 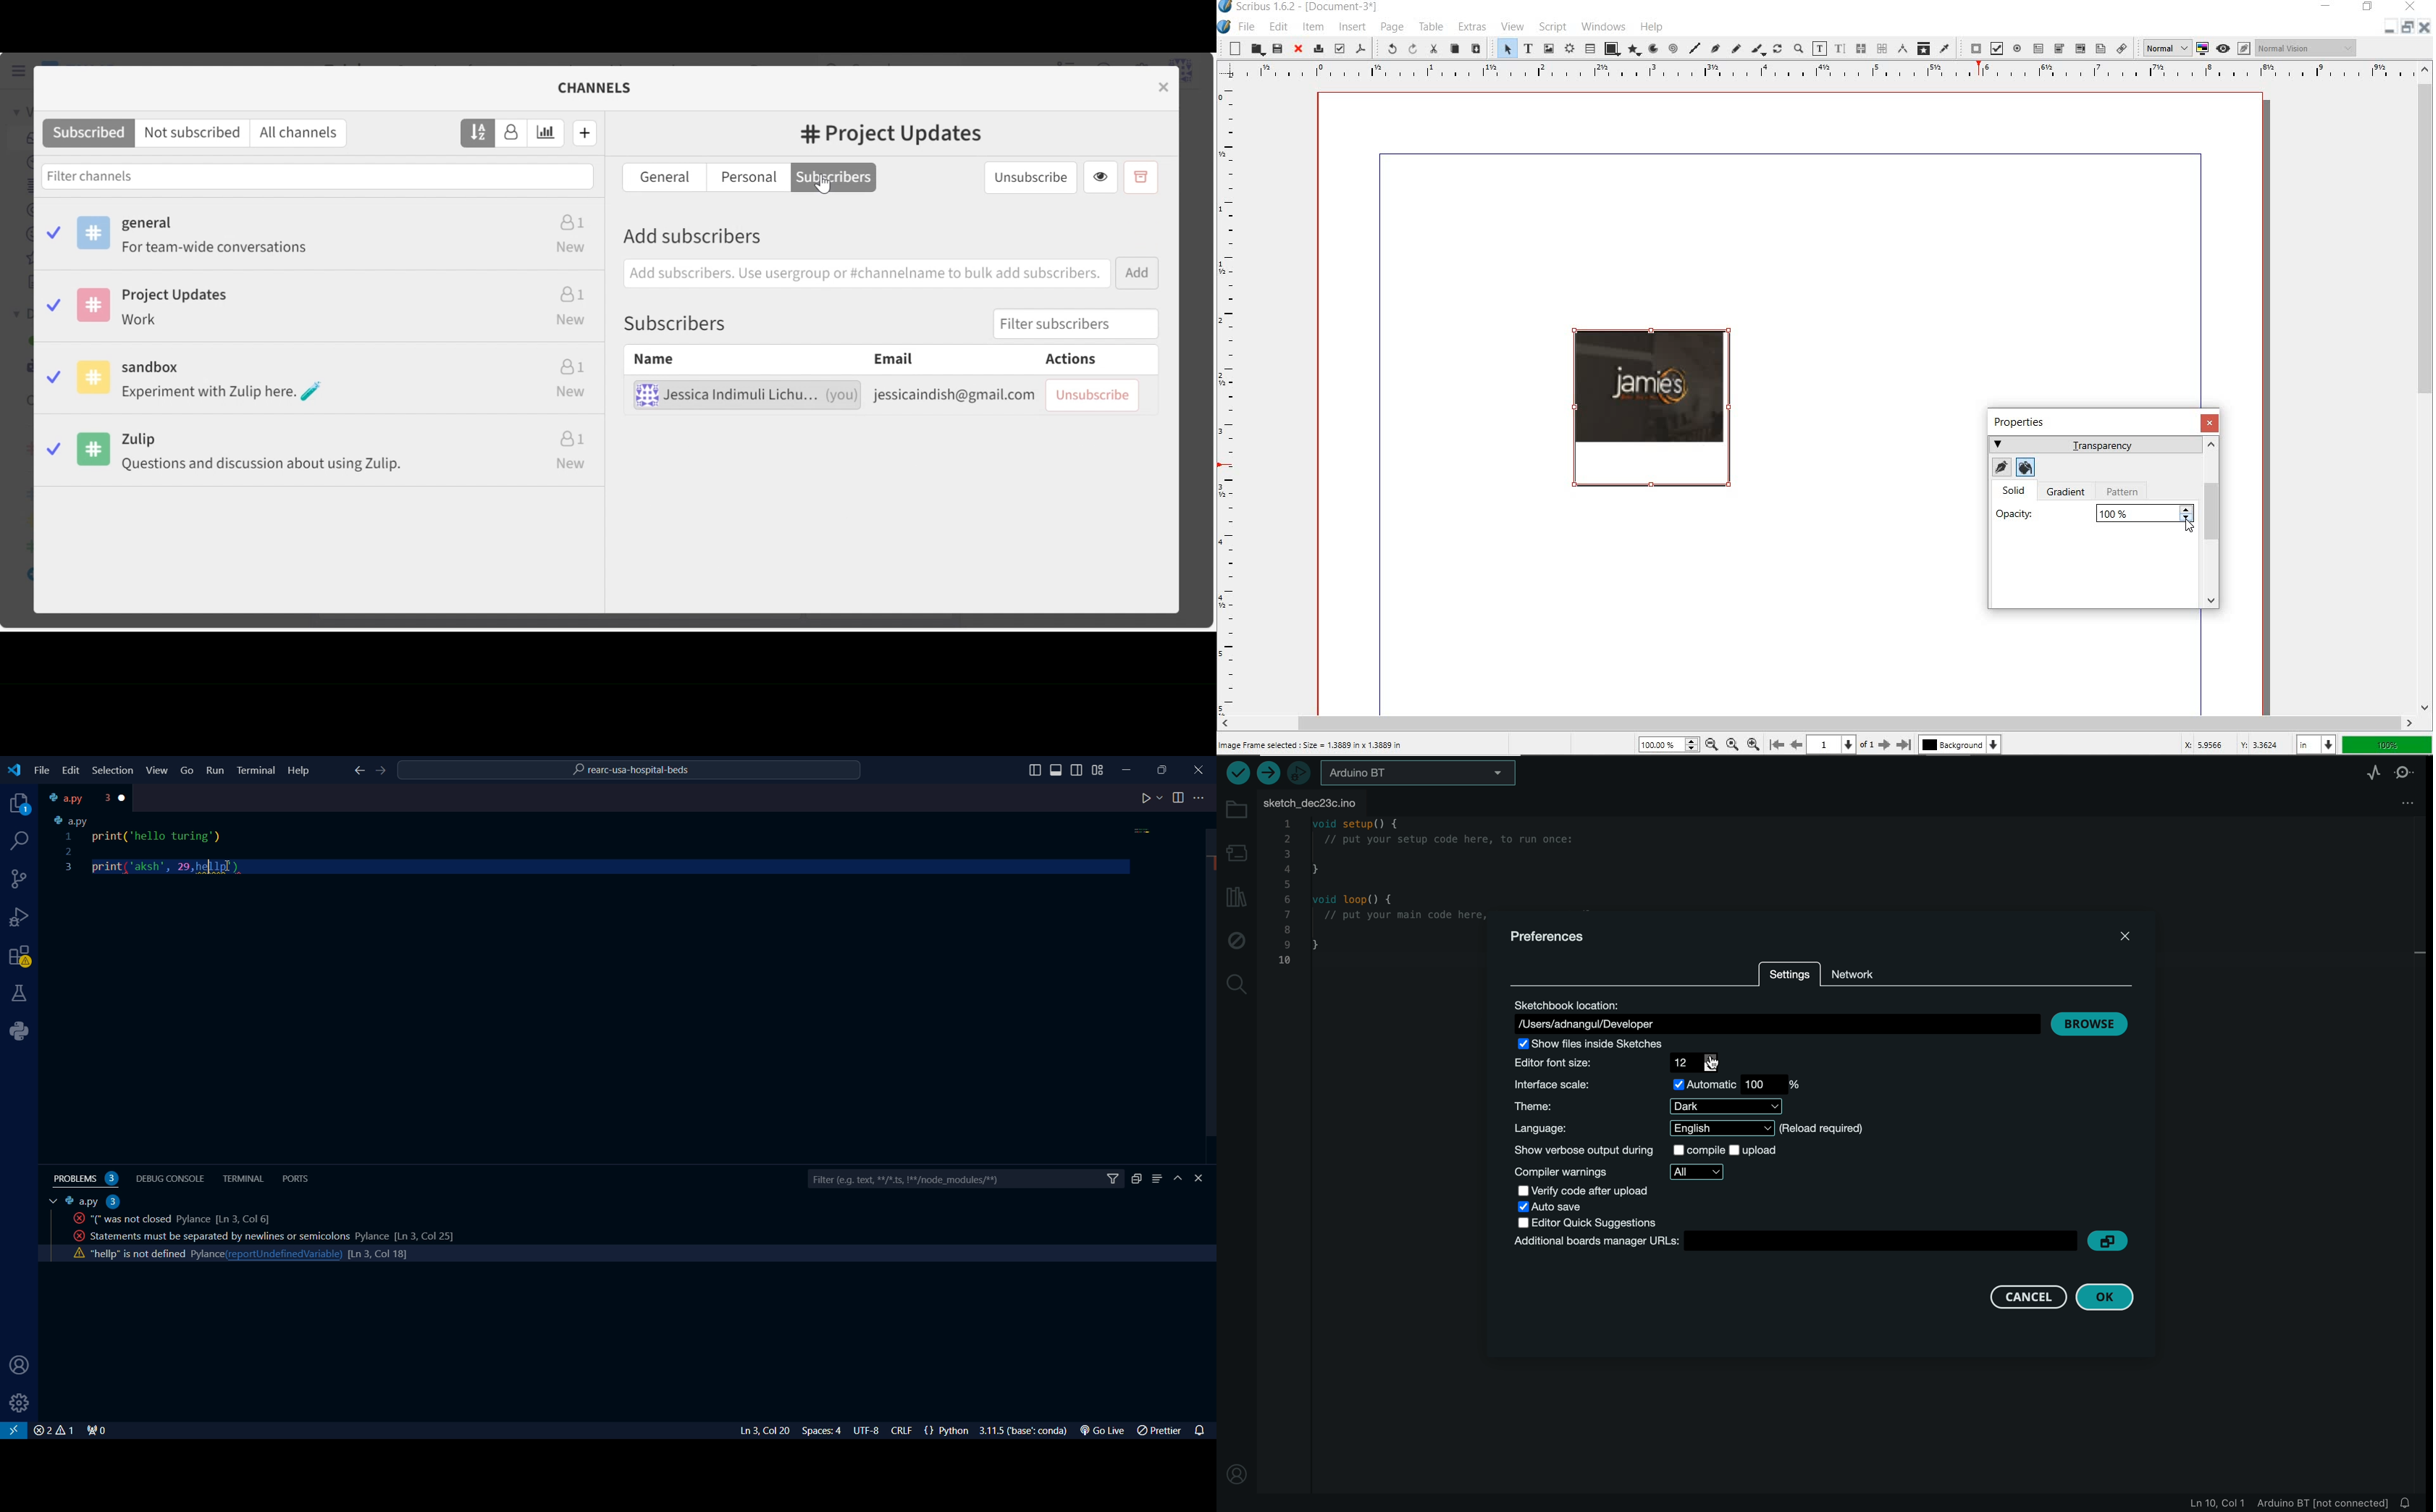 I want to click on next, so click(x=1883, y=745).